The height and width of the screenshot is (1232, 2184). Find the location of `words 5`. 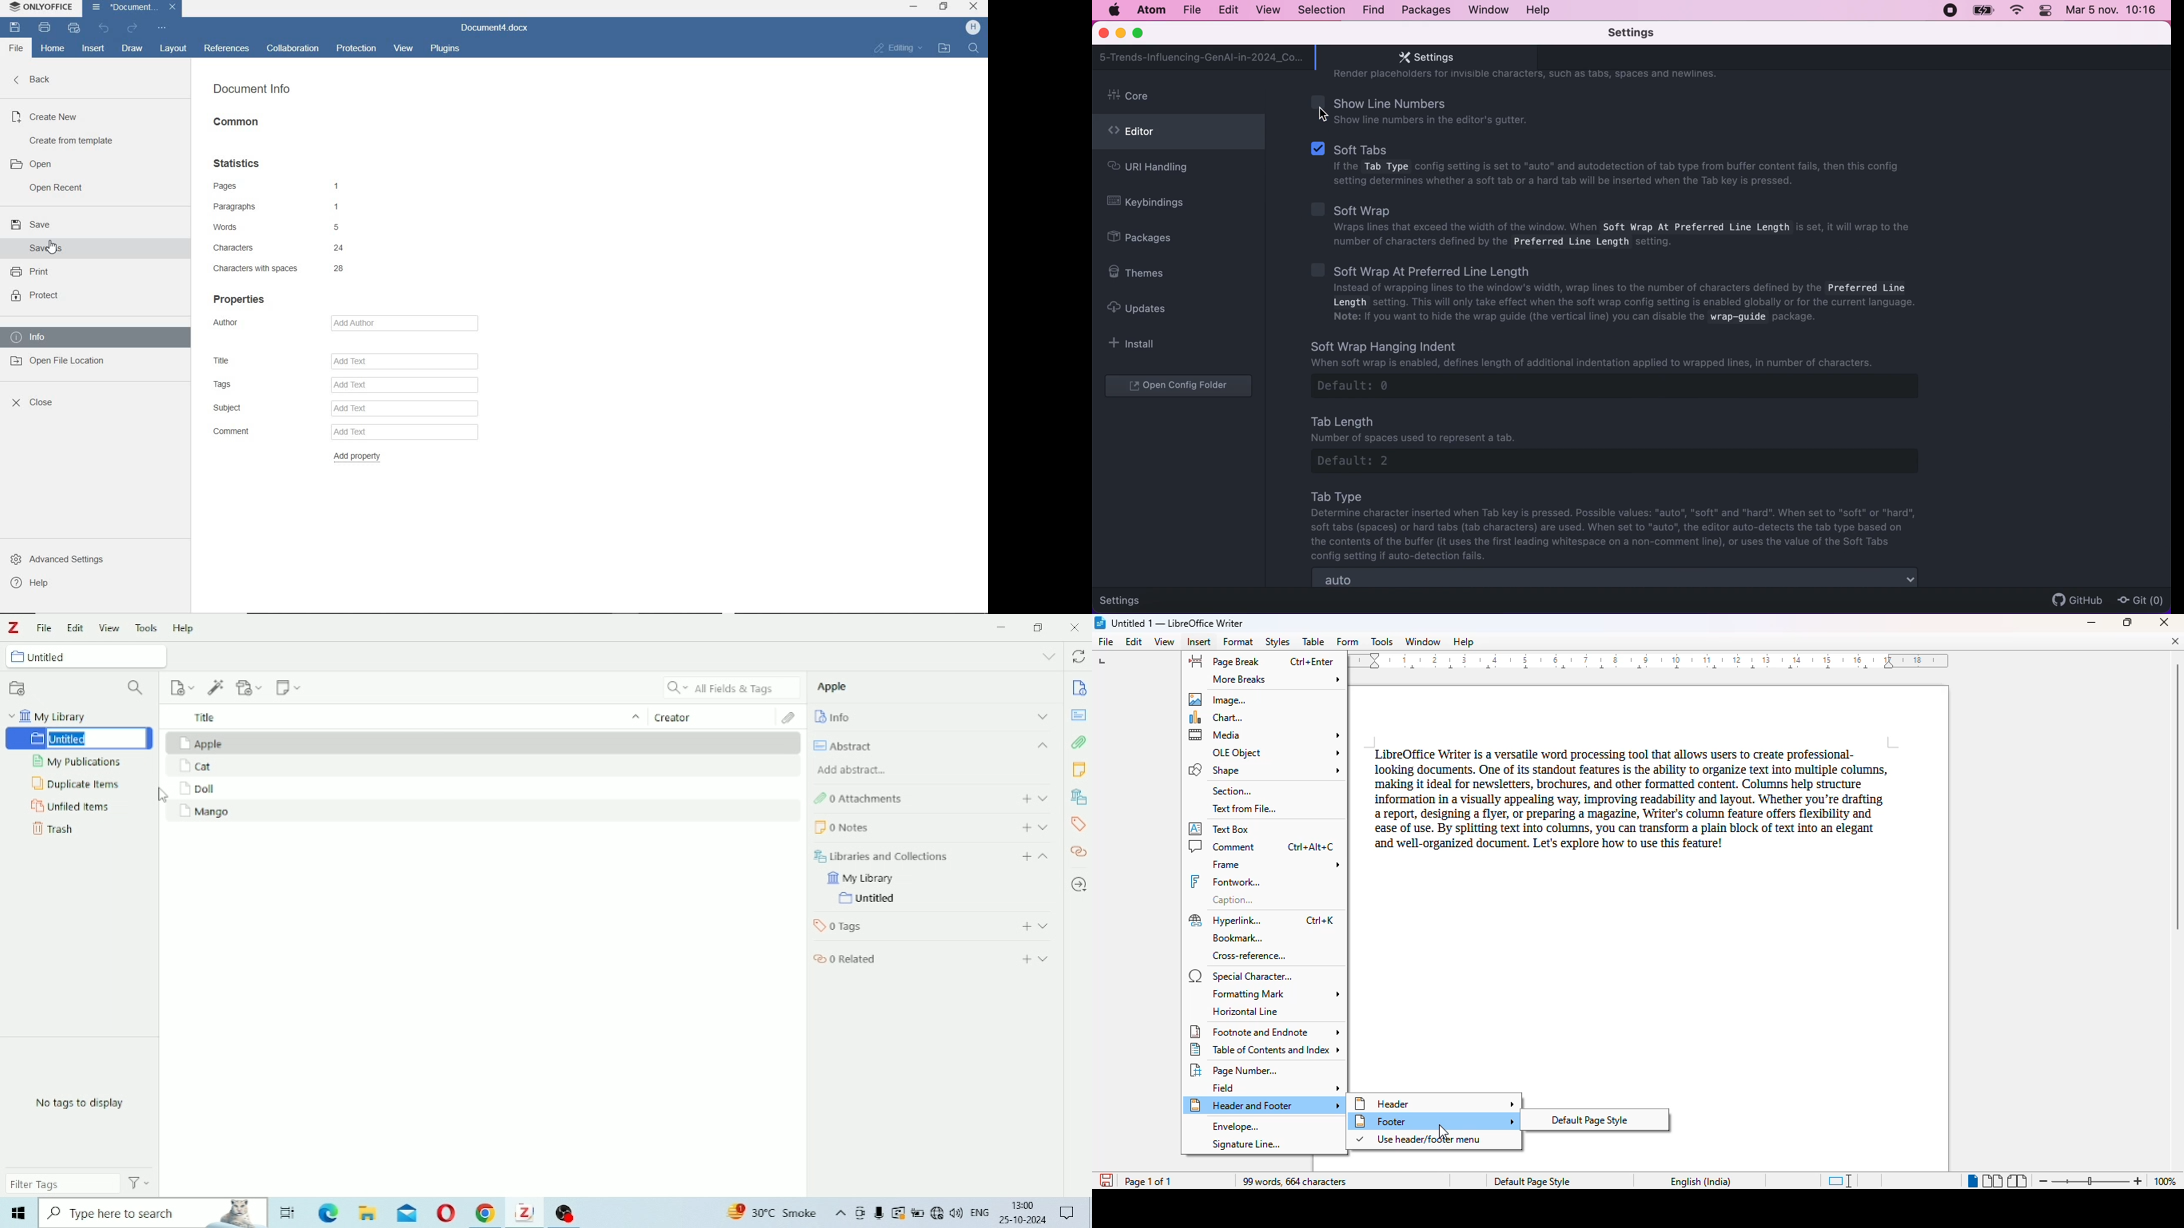

words 5 is located at coordinates (277, 228).